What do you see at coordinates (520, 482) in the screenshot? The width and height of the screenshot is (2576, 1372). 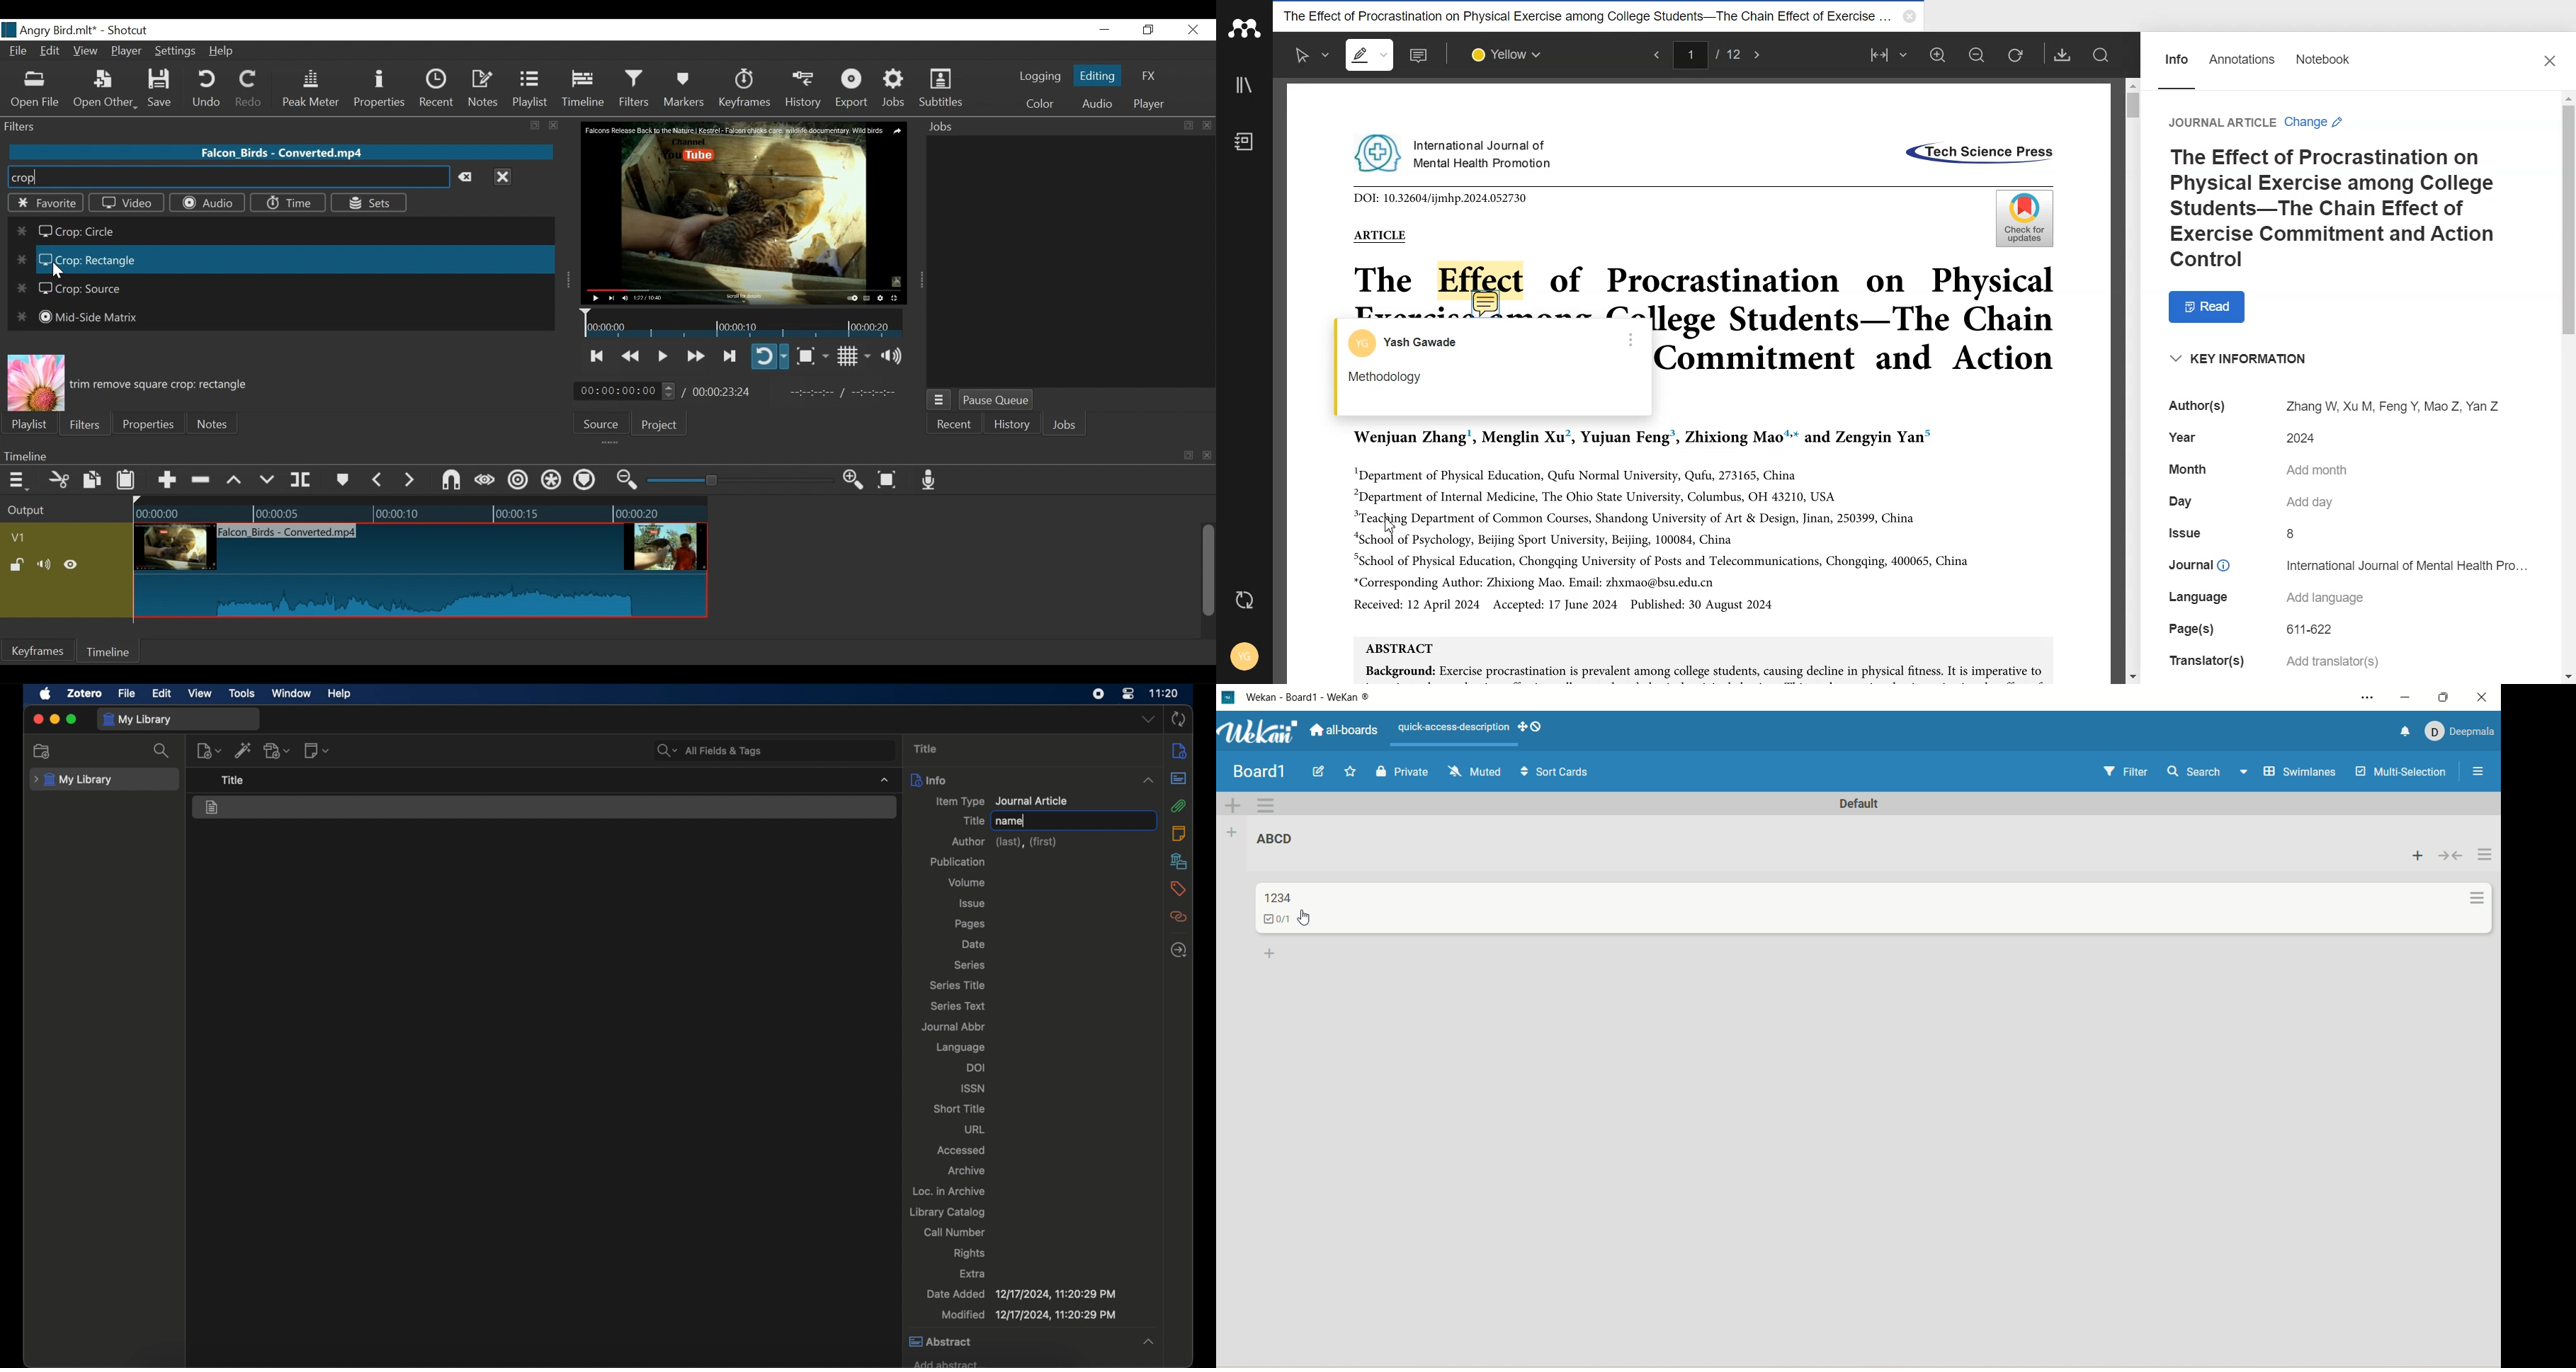 I see `Ripple` at bounding box center [520, 482].